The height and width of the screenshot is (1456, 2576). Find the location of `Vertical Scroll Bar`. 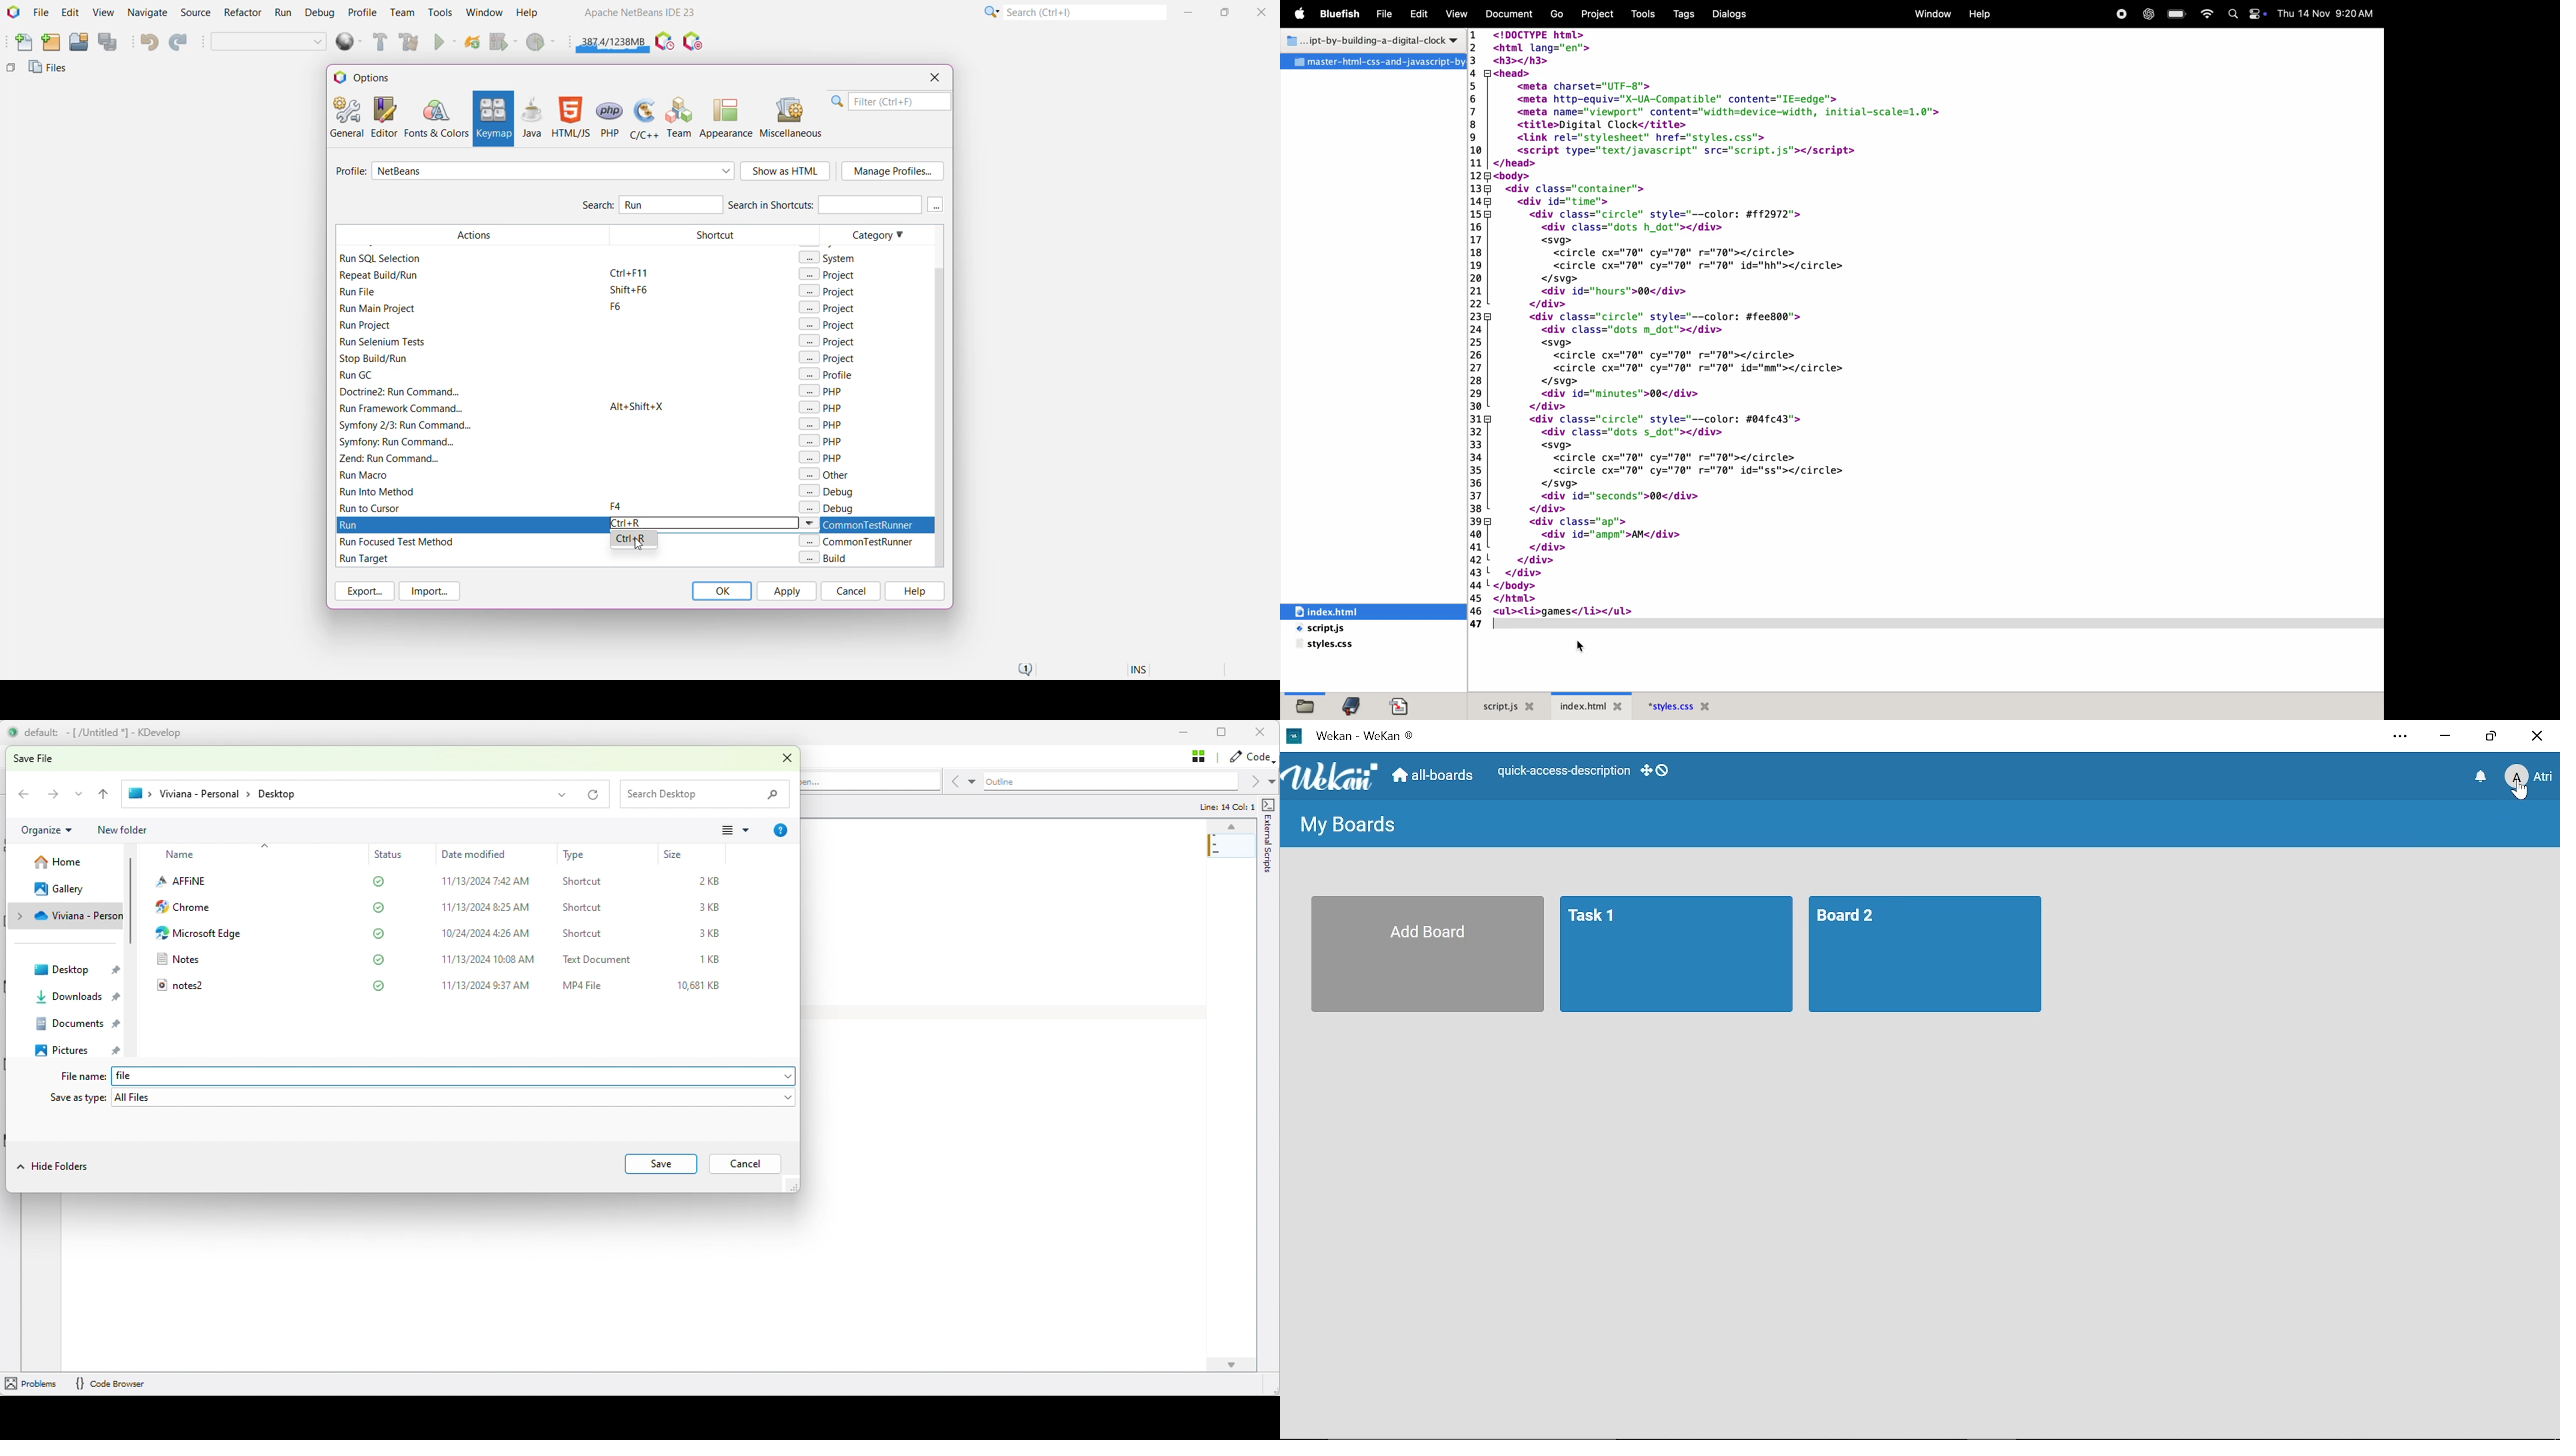

Vertical Scroll Bar is located at coordinates (937, 395).